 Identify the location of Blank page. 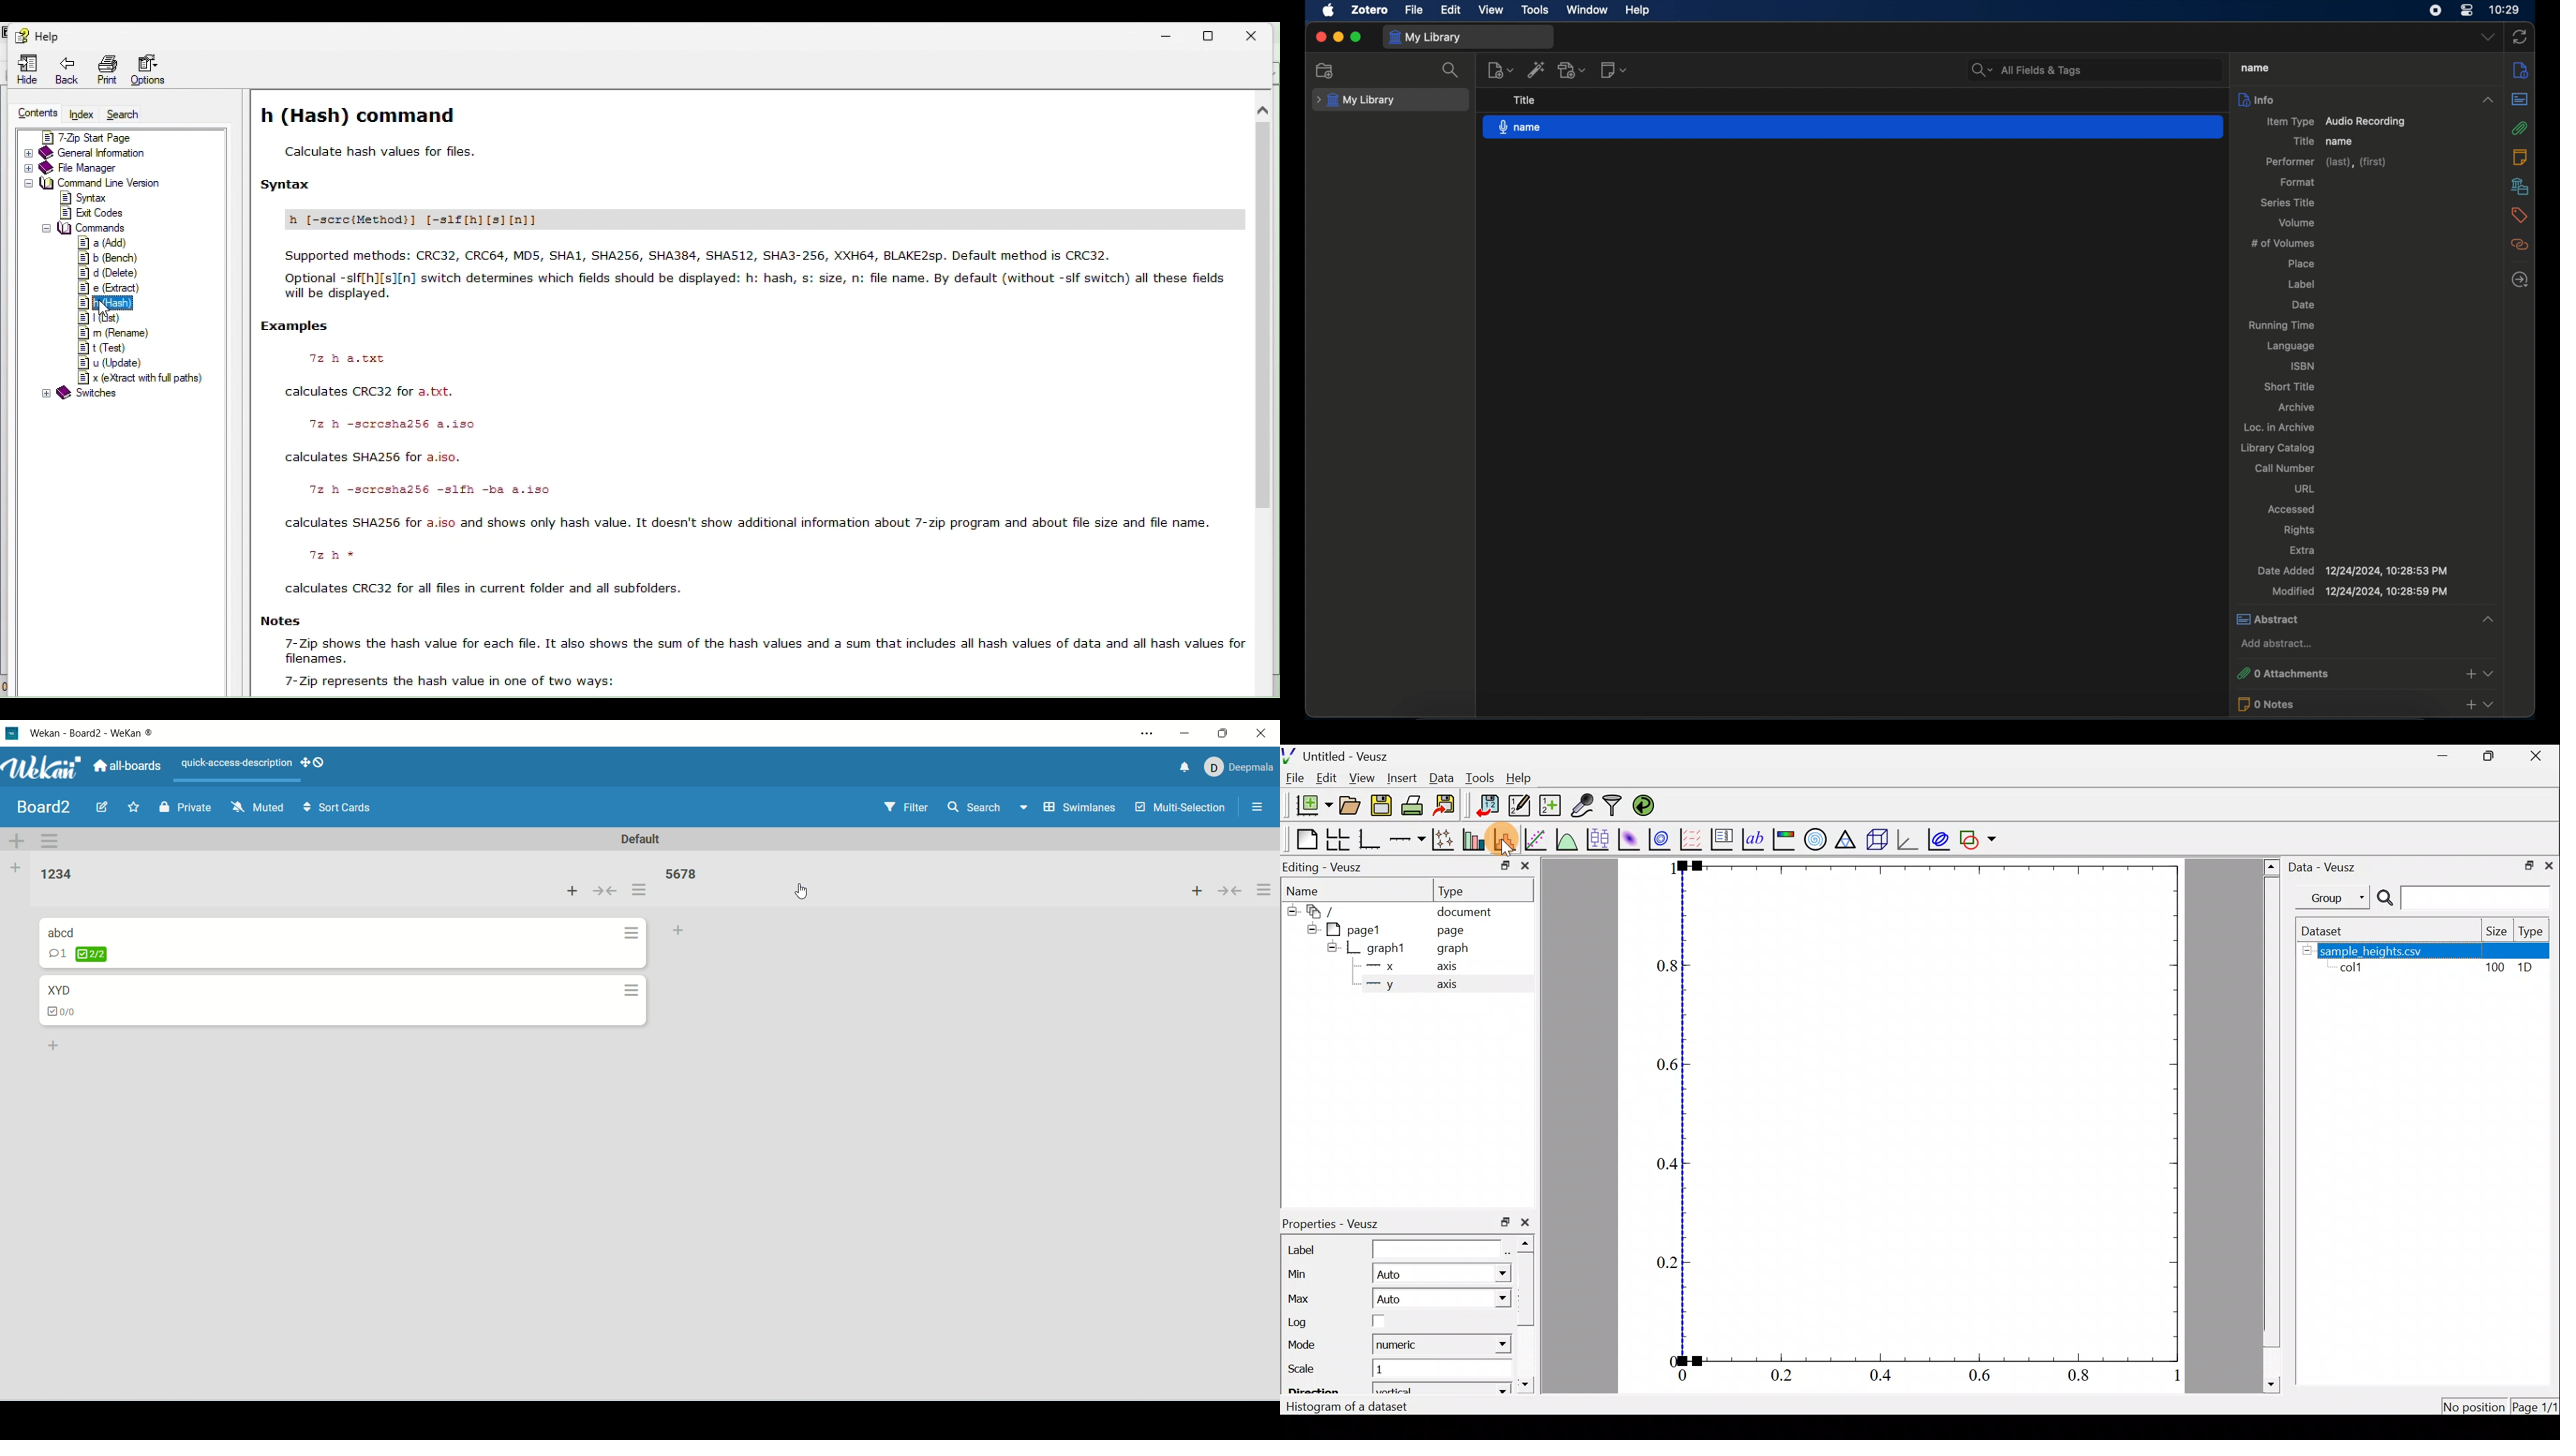
(1303, 838).